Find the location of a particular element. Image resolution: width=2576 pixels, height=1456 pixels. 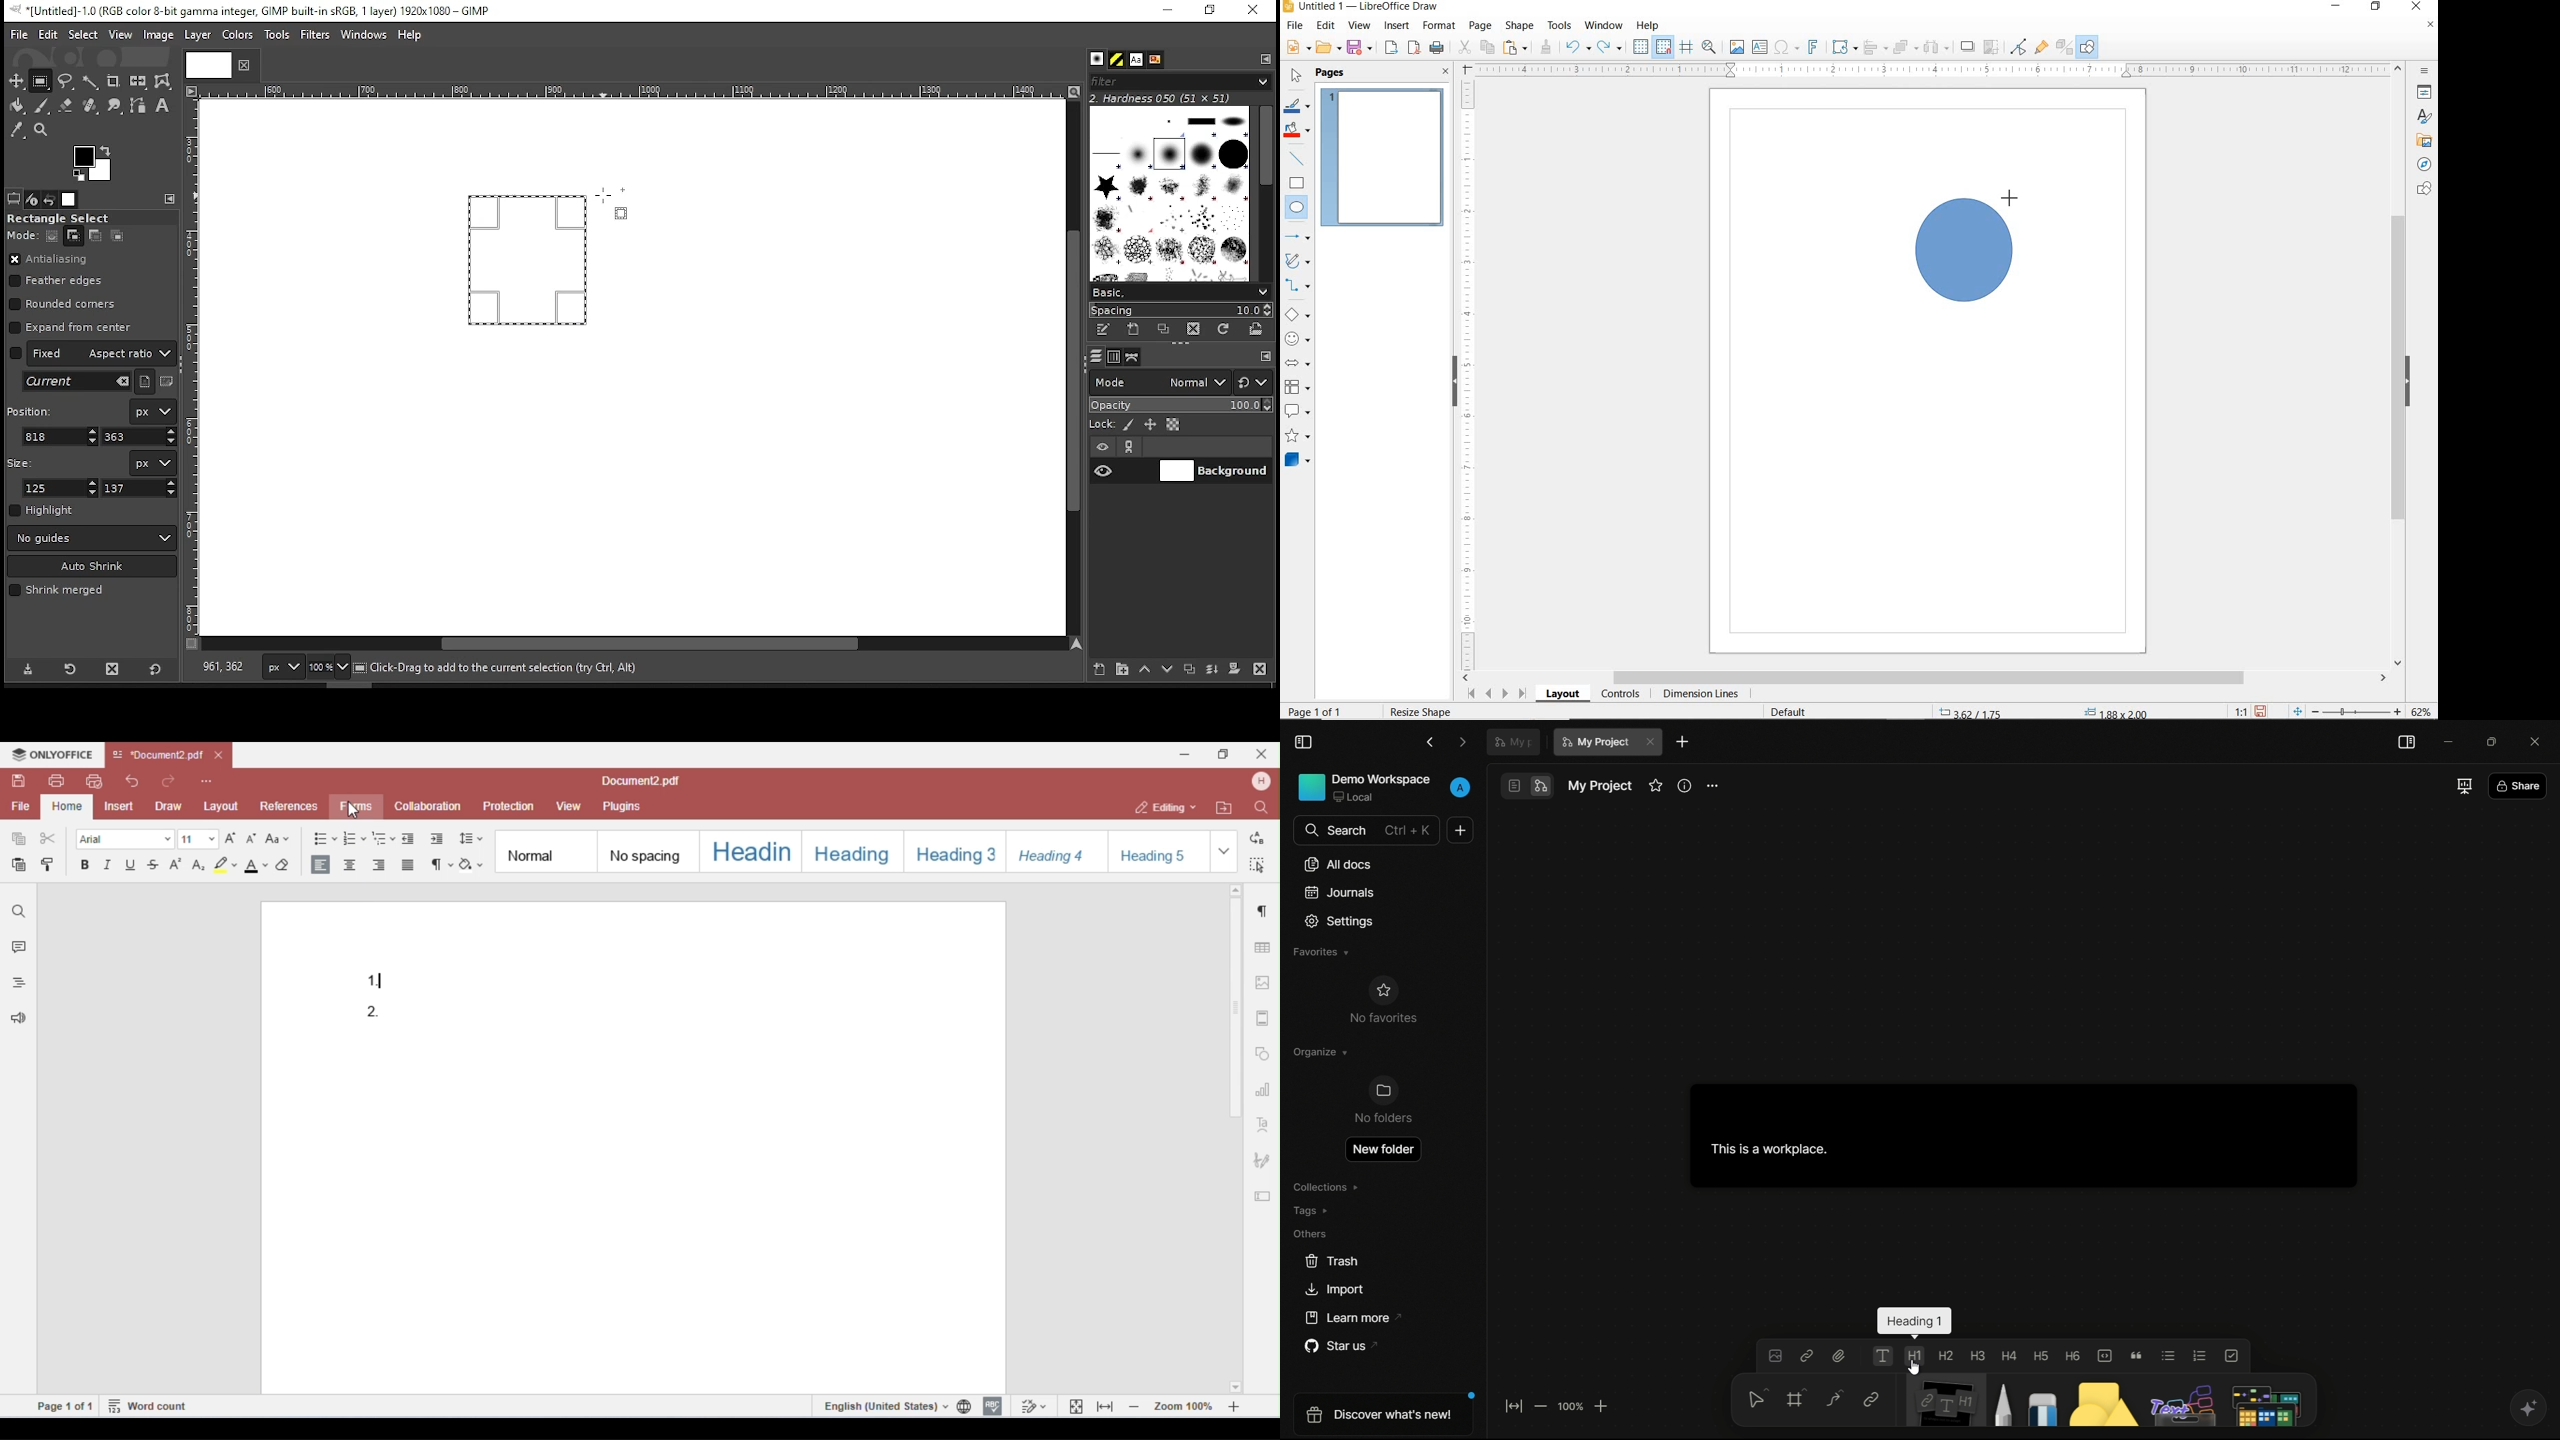

undo history is located at coordinates (51, 200).